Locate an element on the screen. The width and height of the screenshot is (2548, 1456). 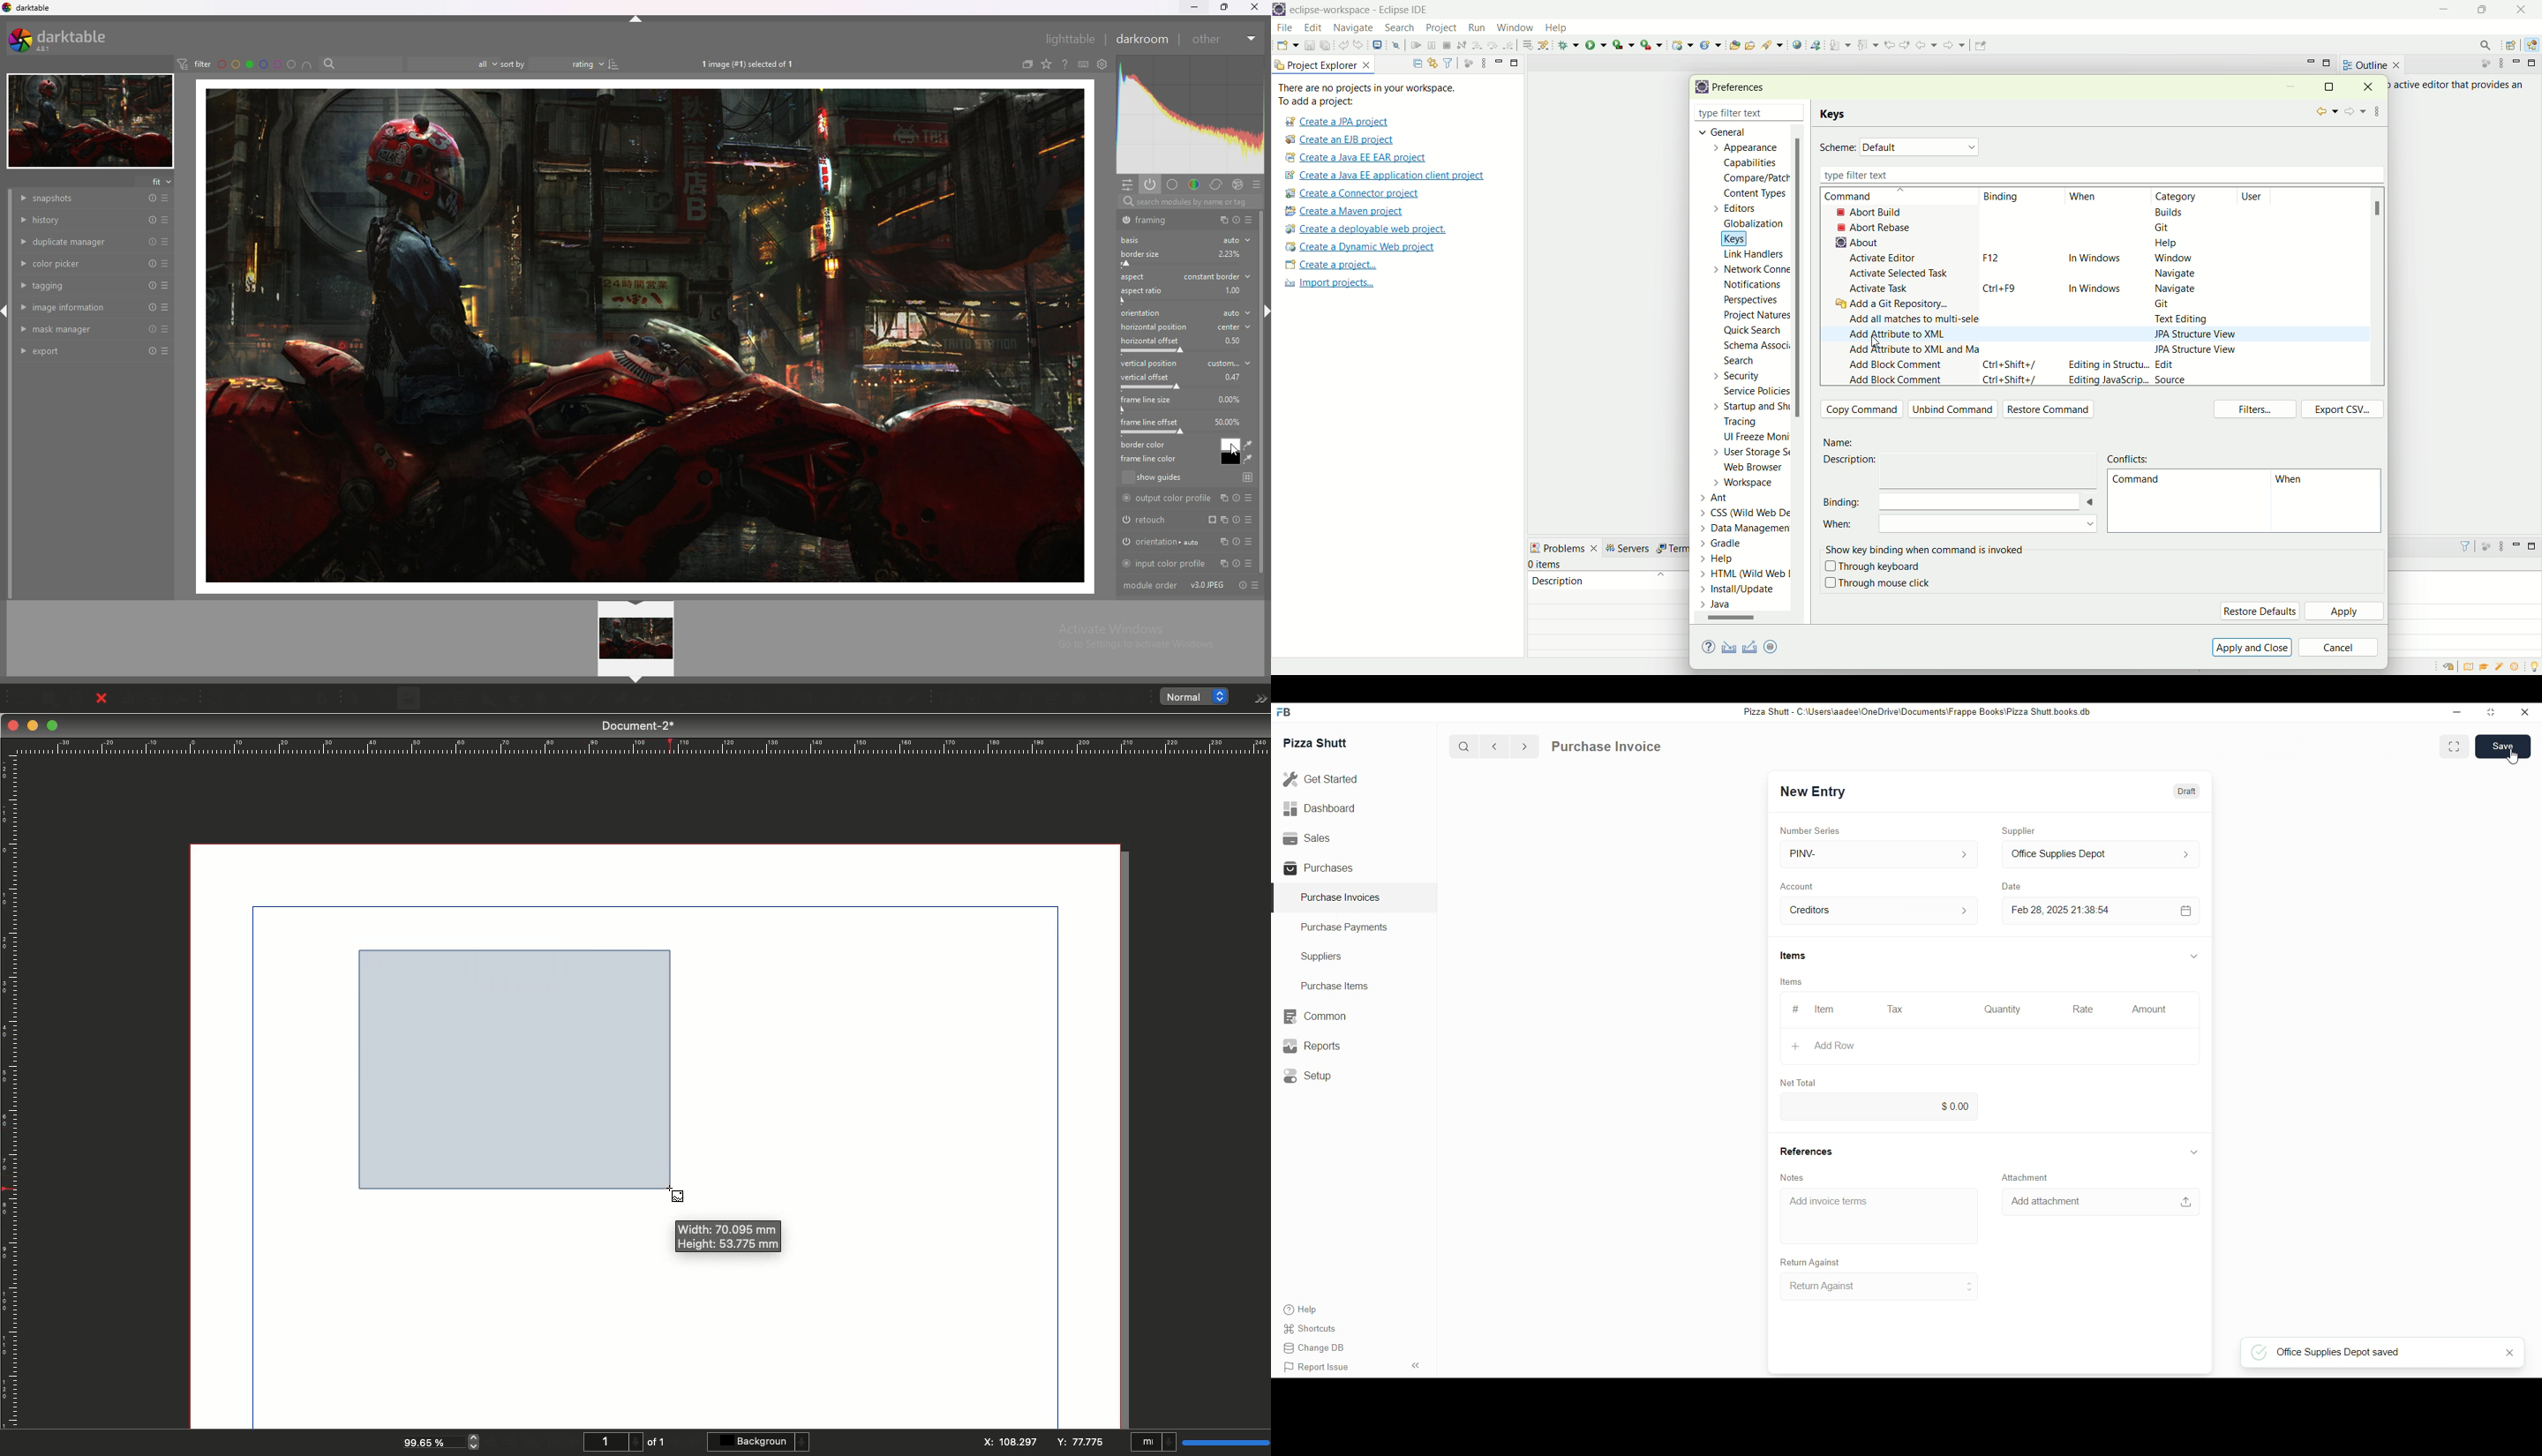
maximize is located at coordinates (2328, 64).